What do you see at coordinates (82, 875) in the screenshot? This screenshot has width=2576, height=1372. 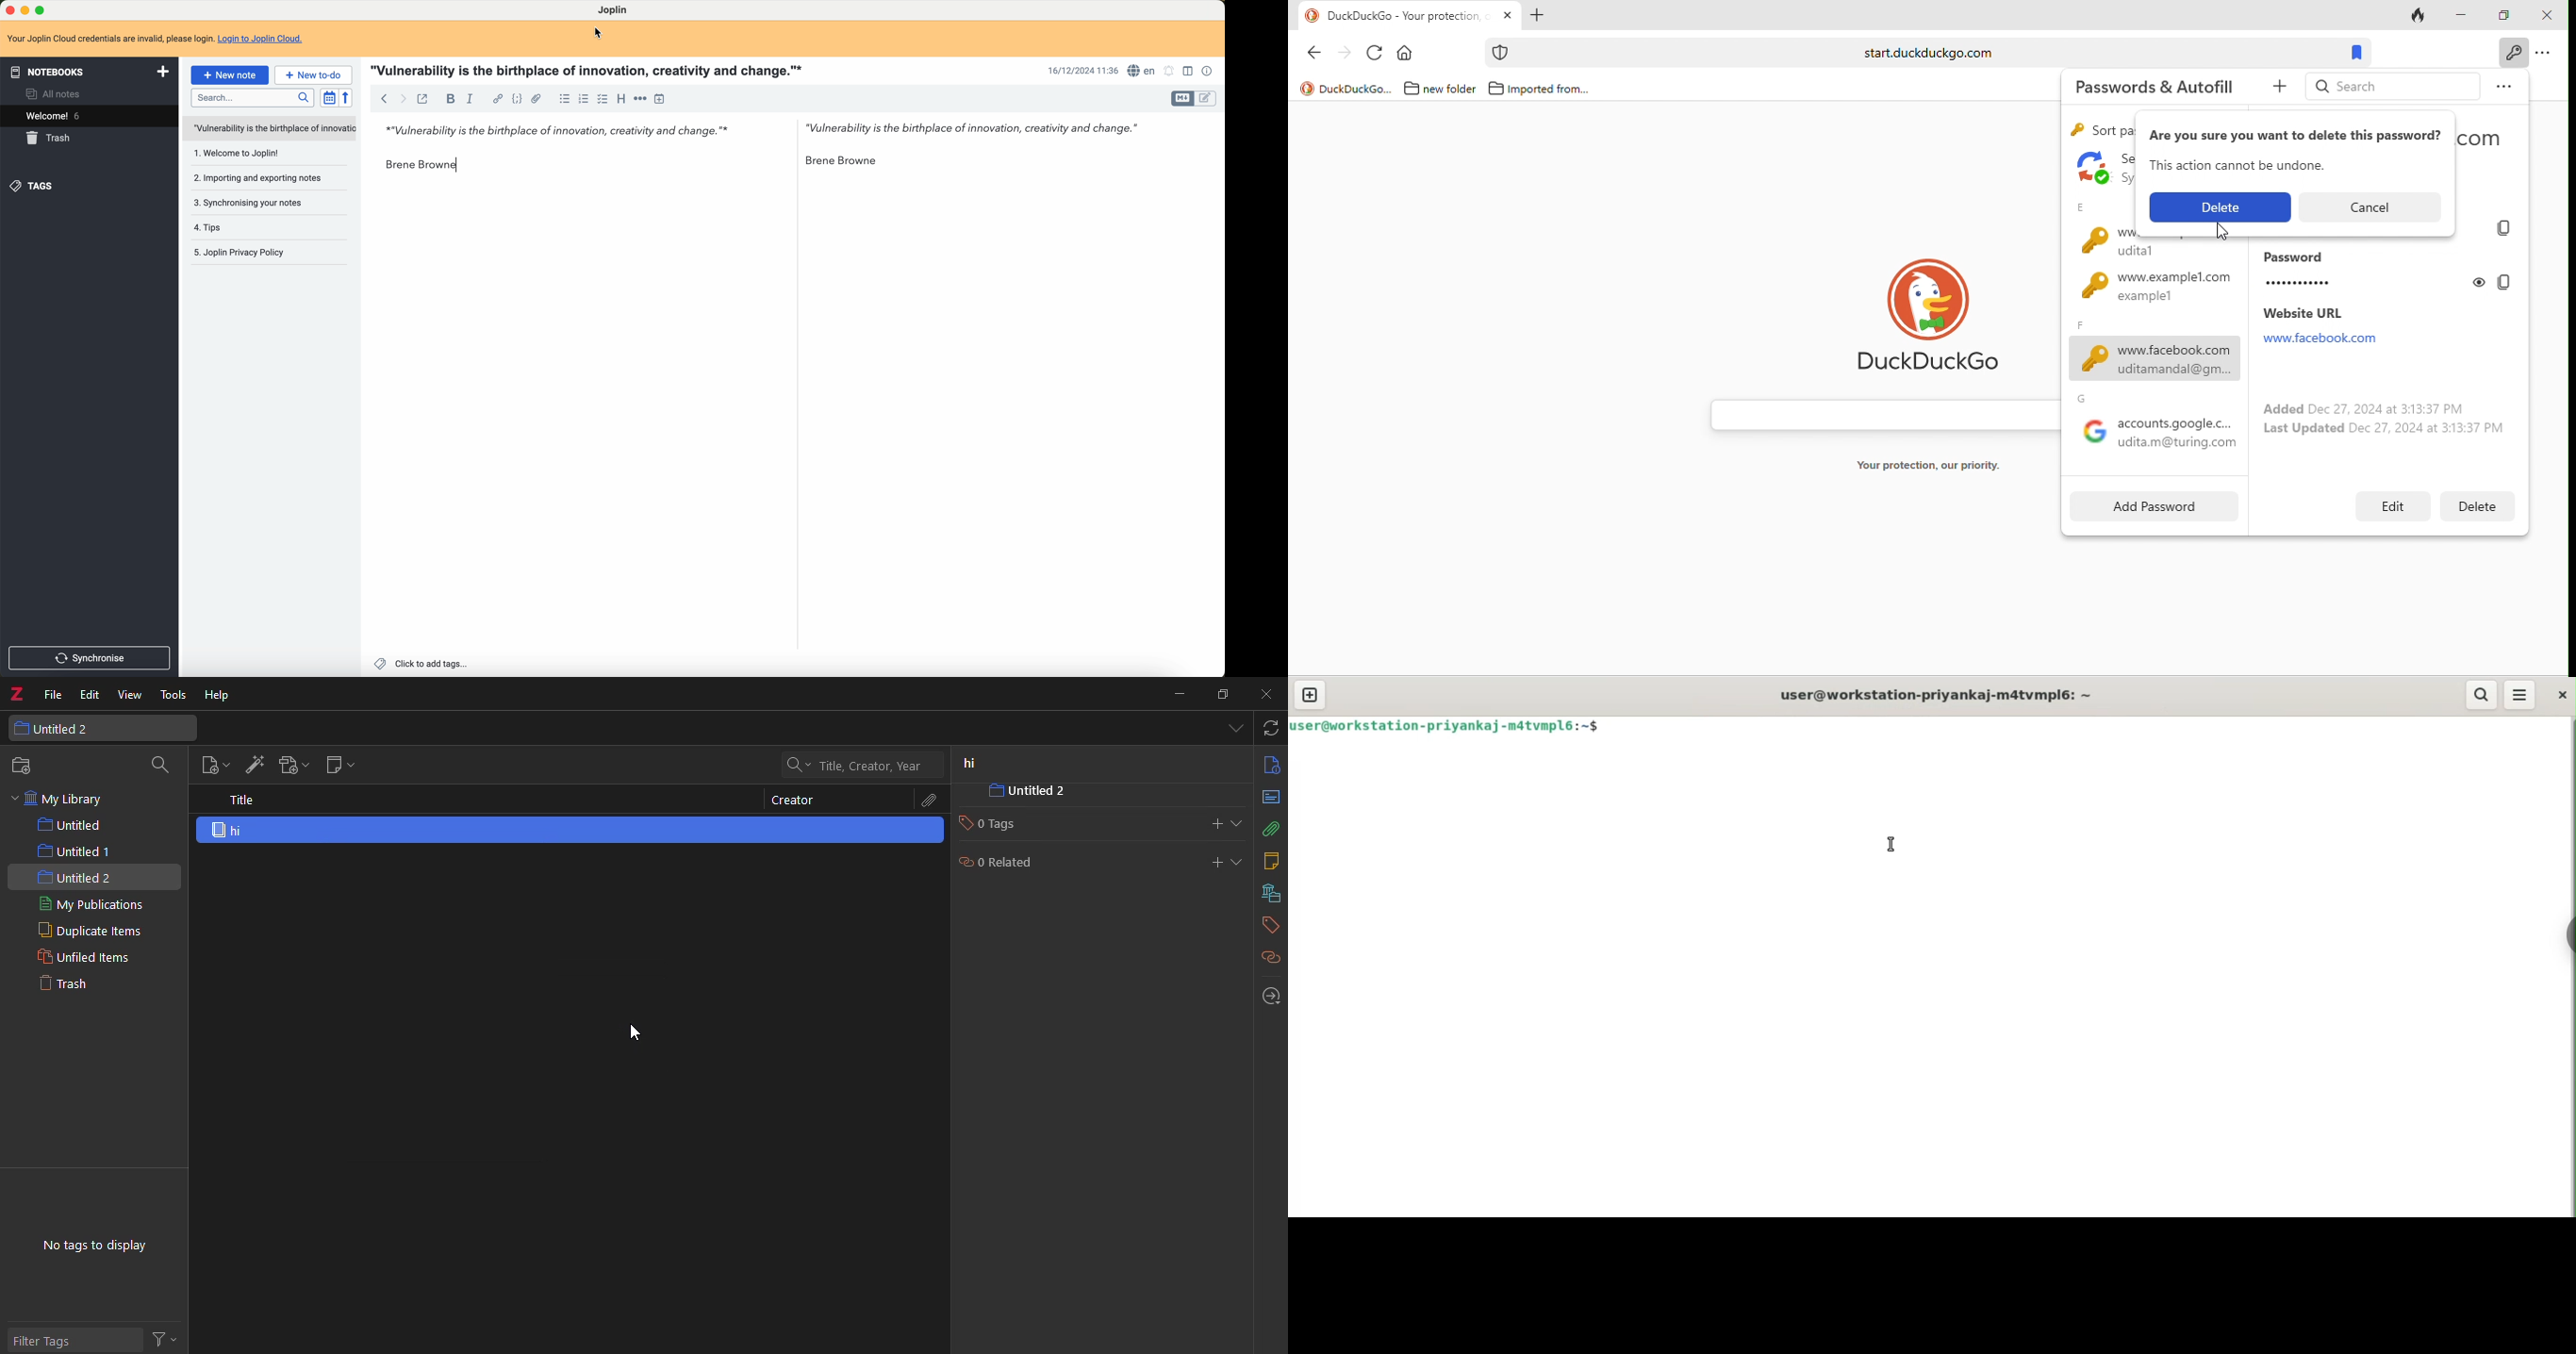 I see `untitled 2` at bounding box center [82, 875].